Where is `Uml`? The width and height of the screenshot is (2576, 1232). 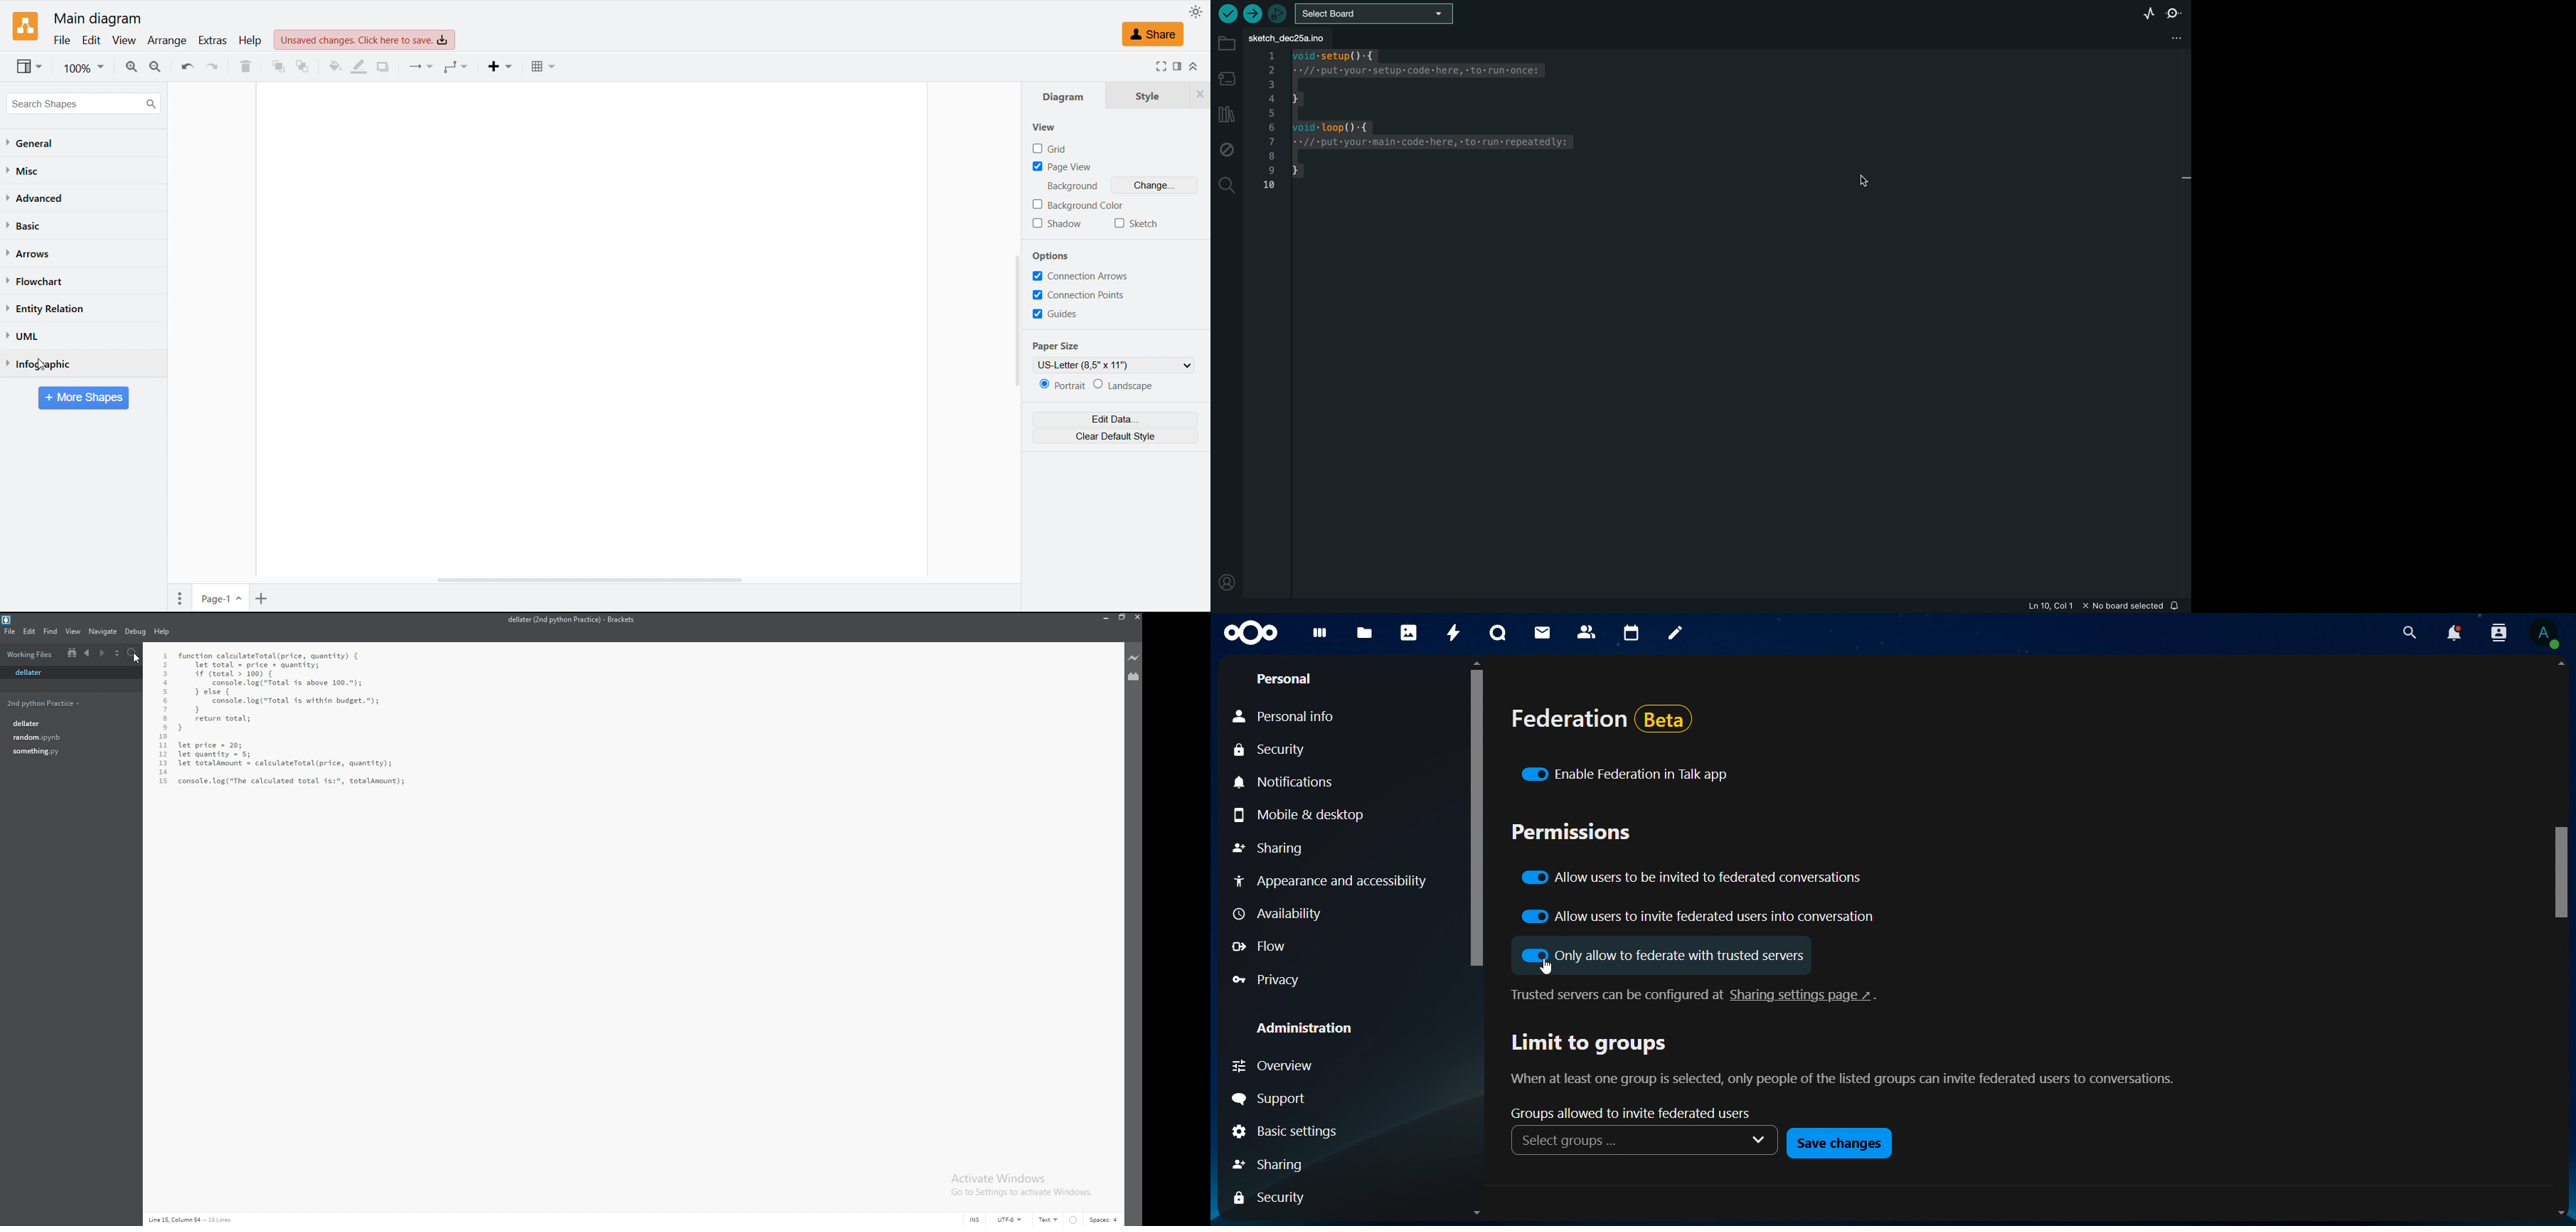
Uml is located at coordinates (23, 336).